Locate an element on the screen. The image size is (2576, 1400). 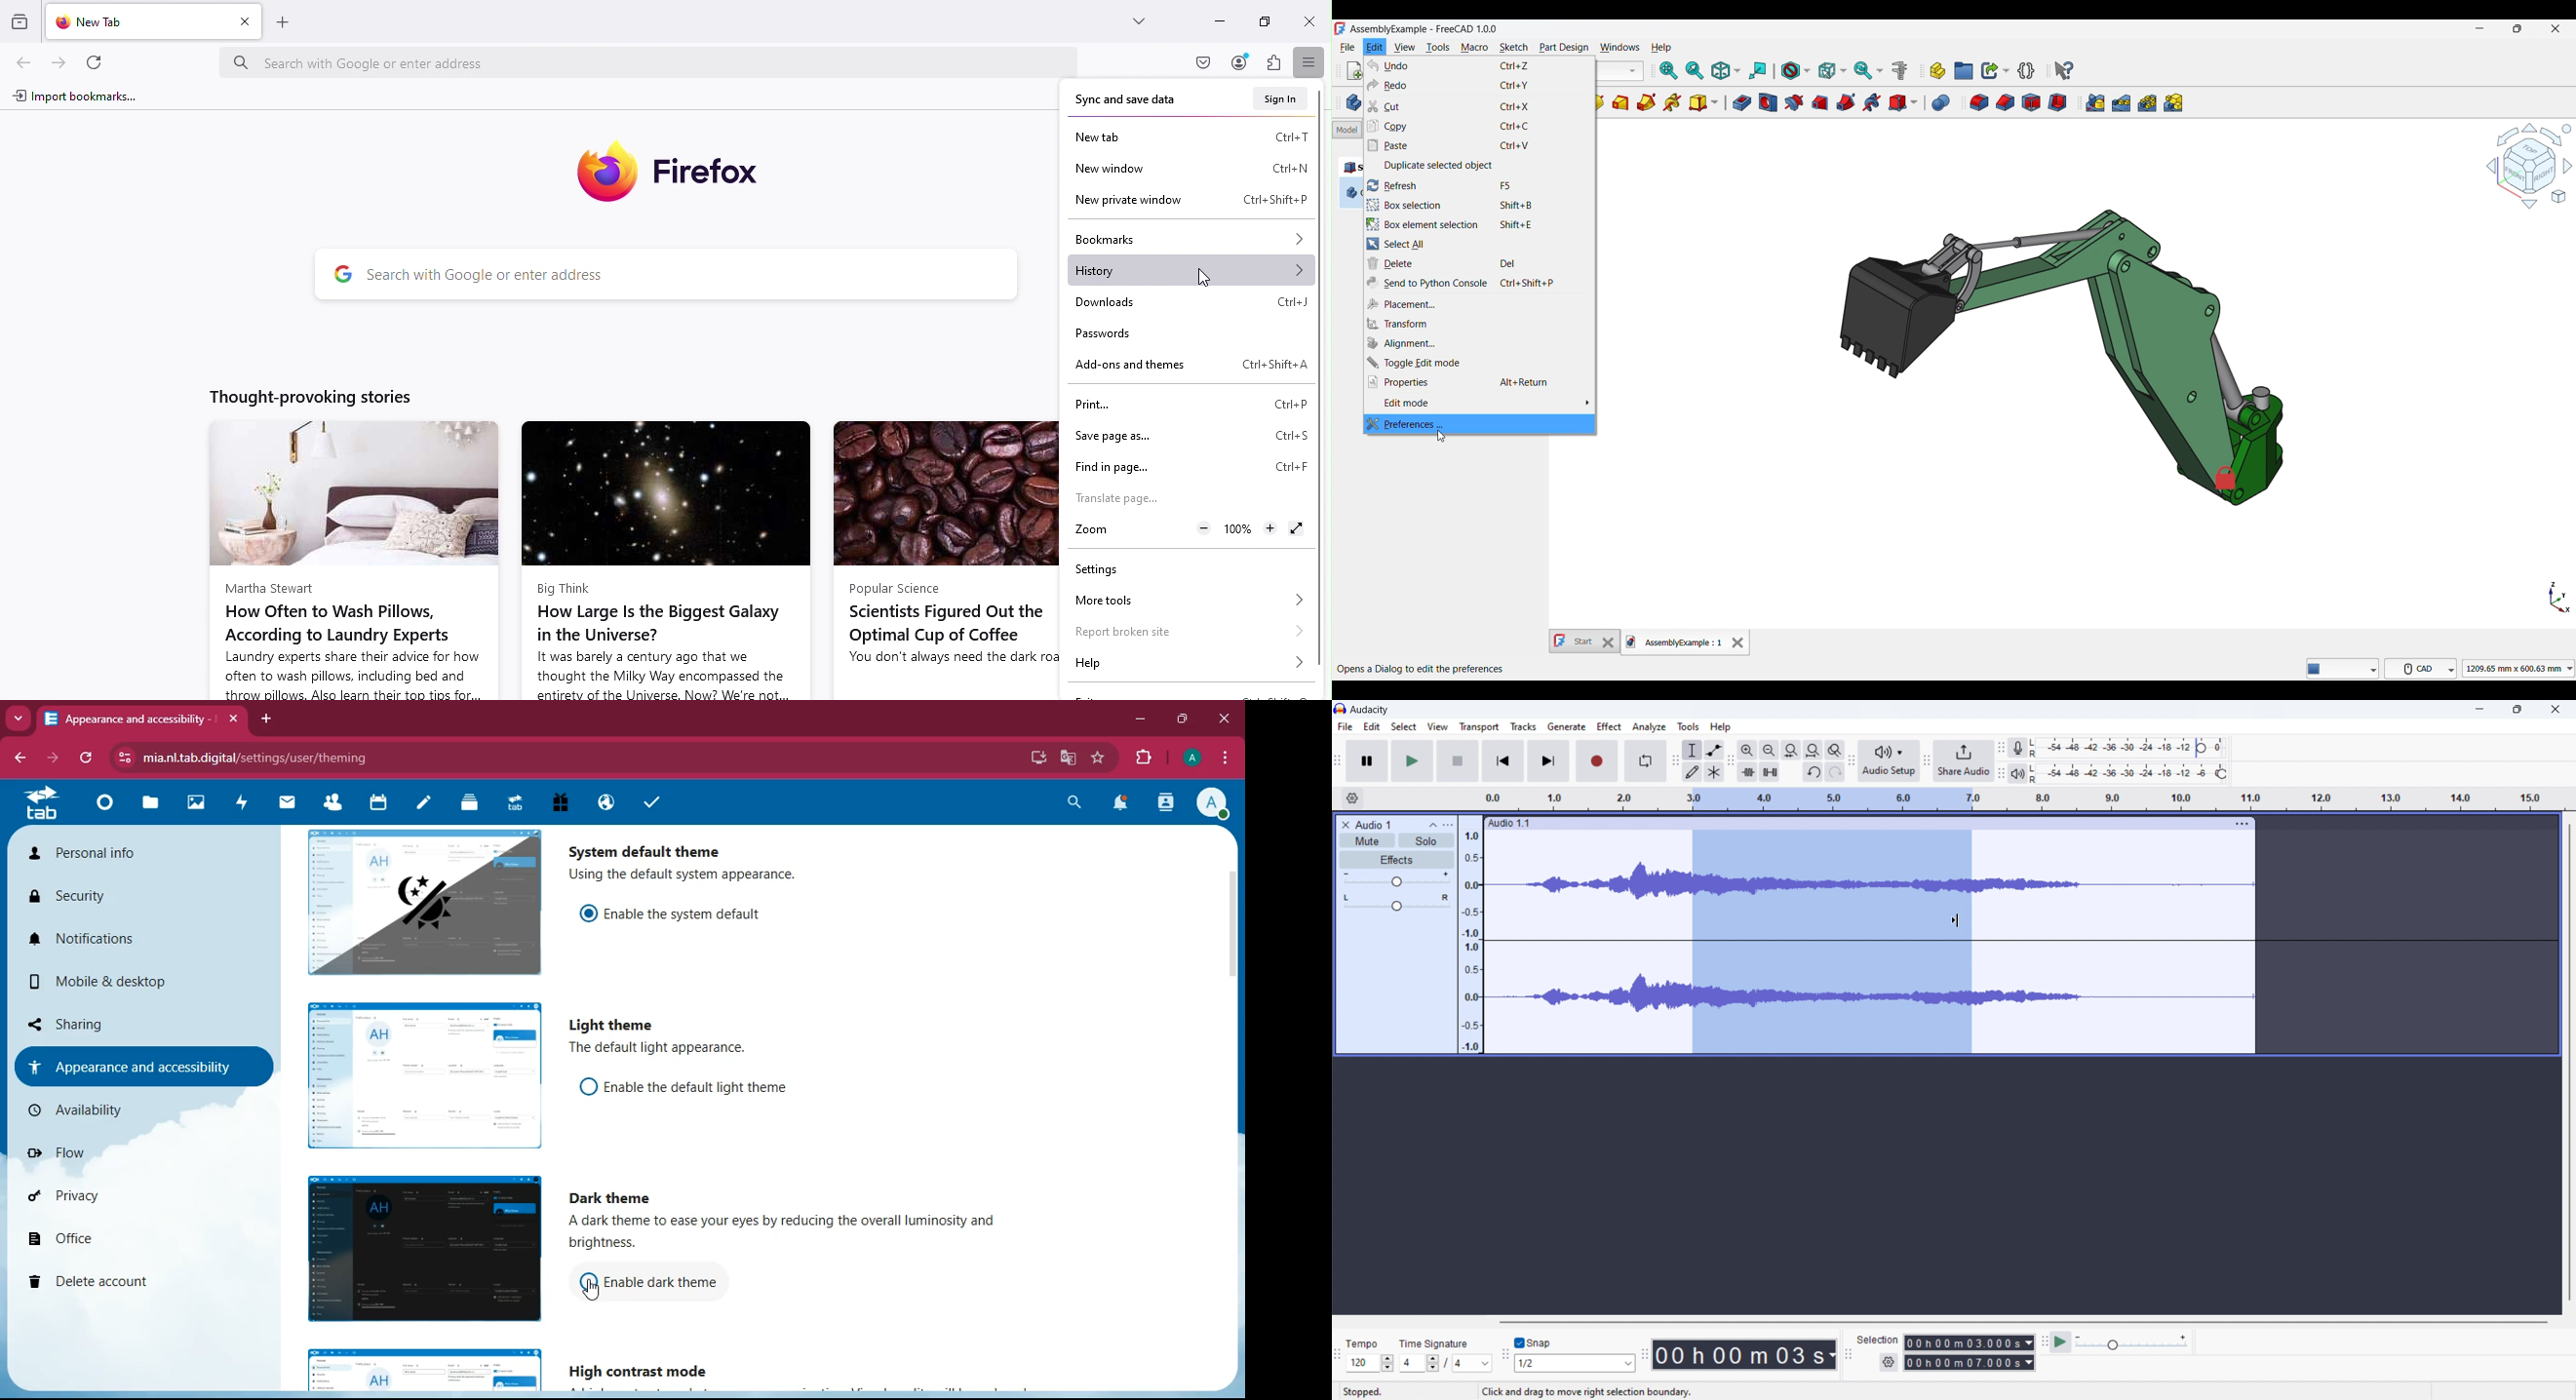
Subtractive helix is located at coordinates (1872, 103).